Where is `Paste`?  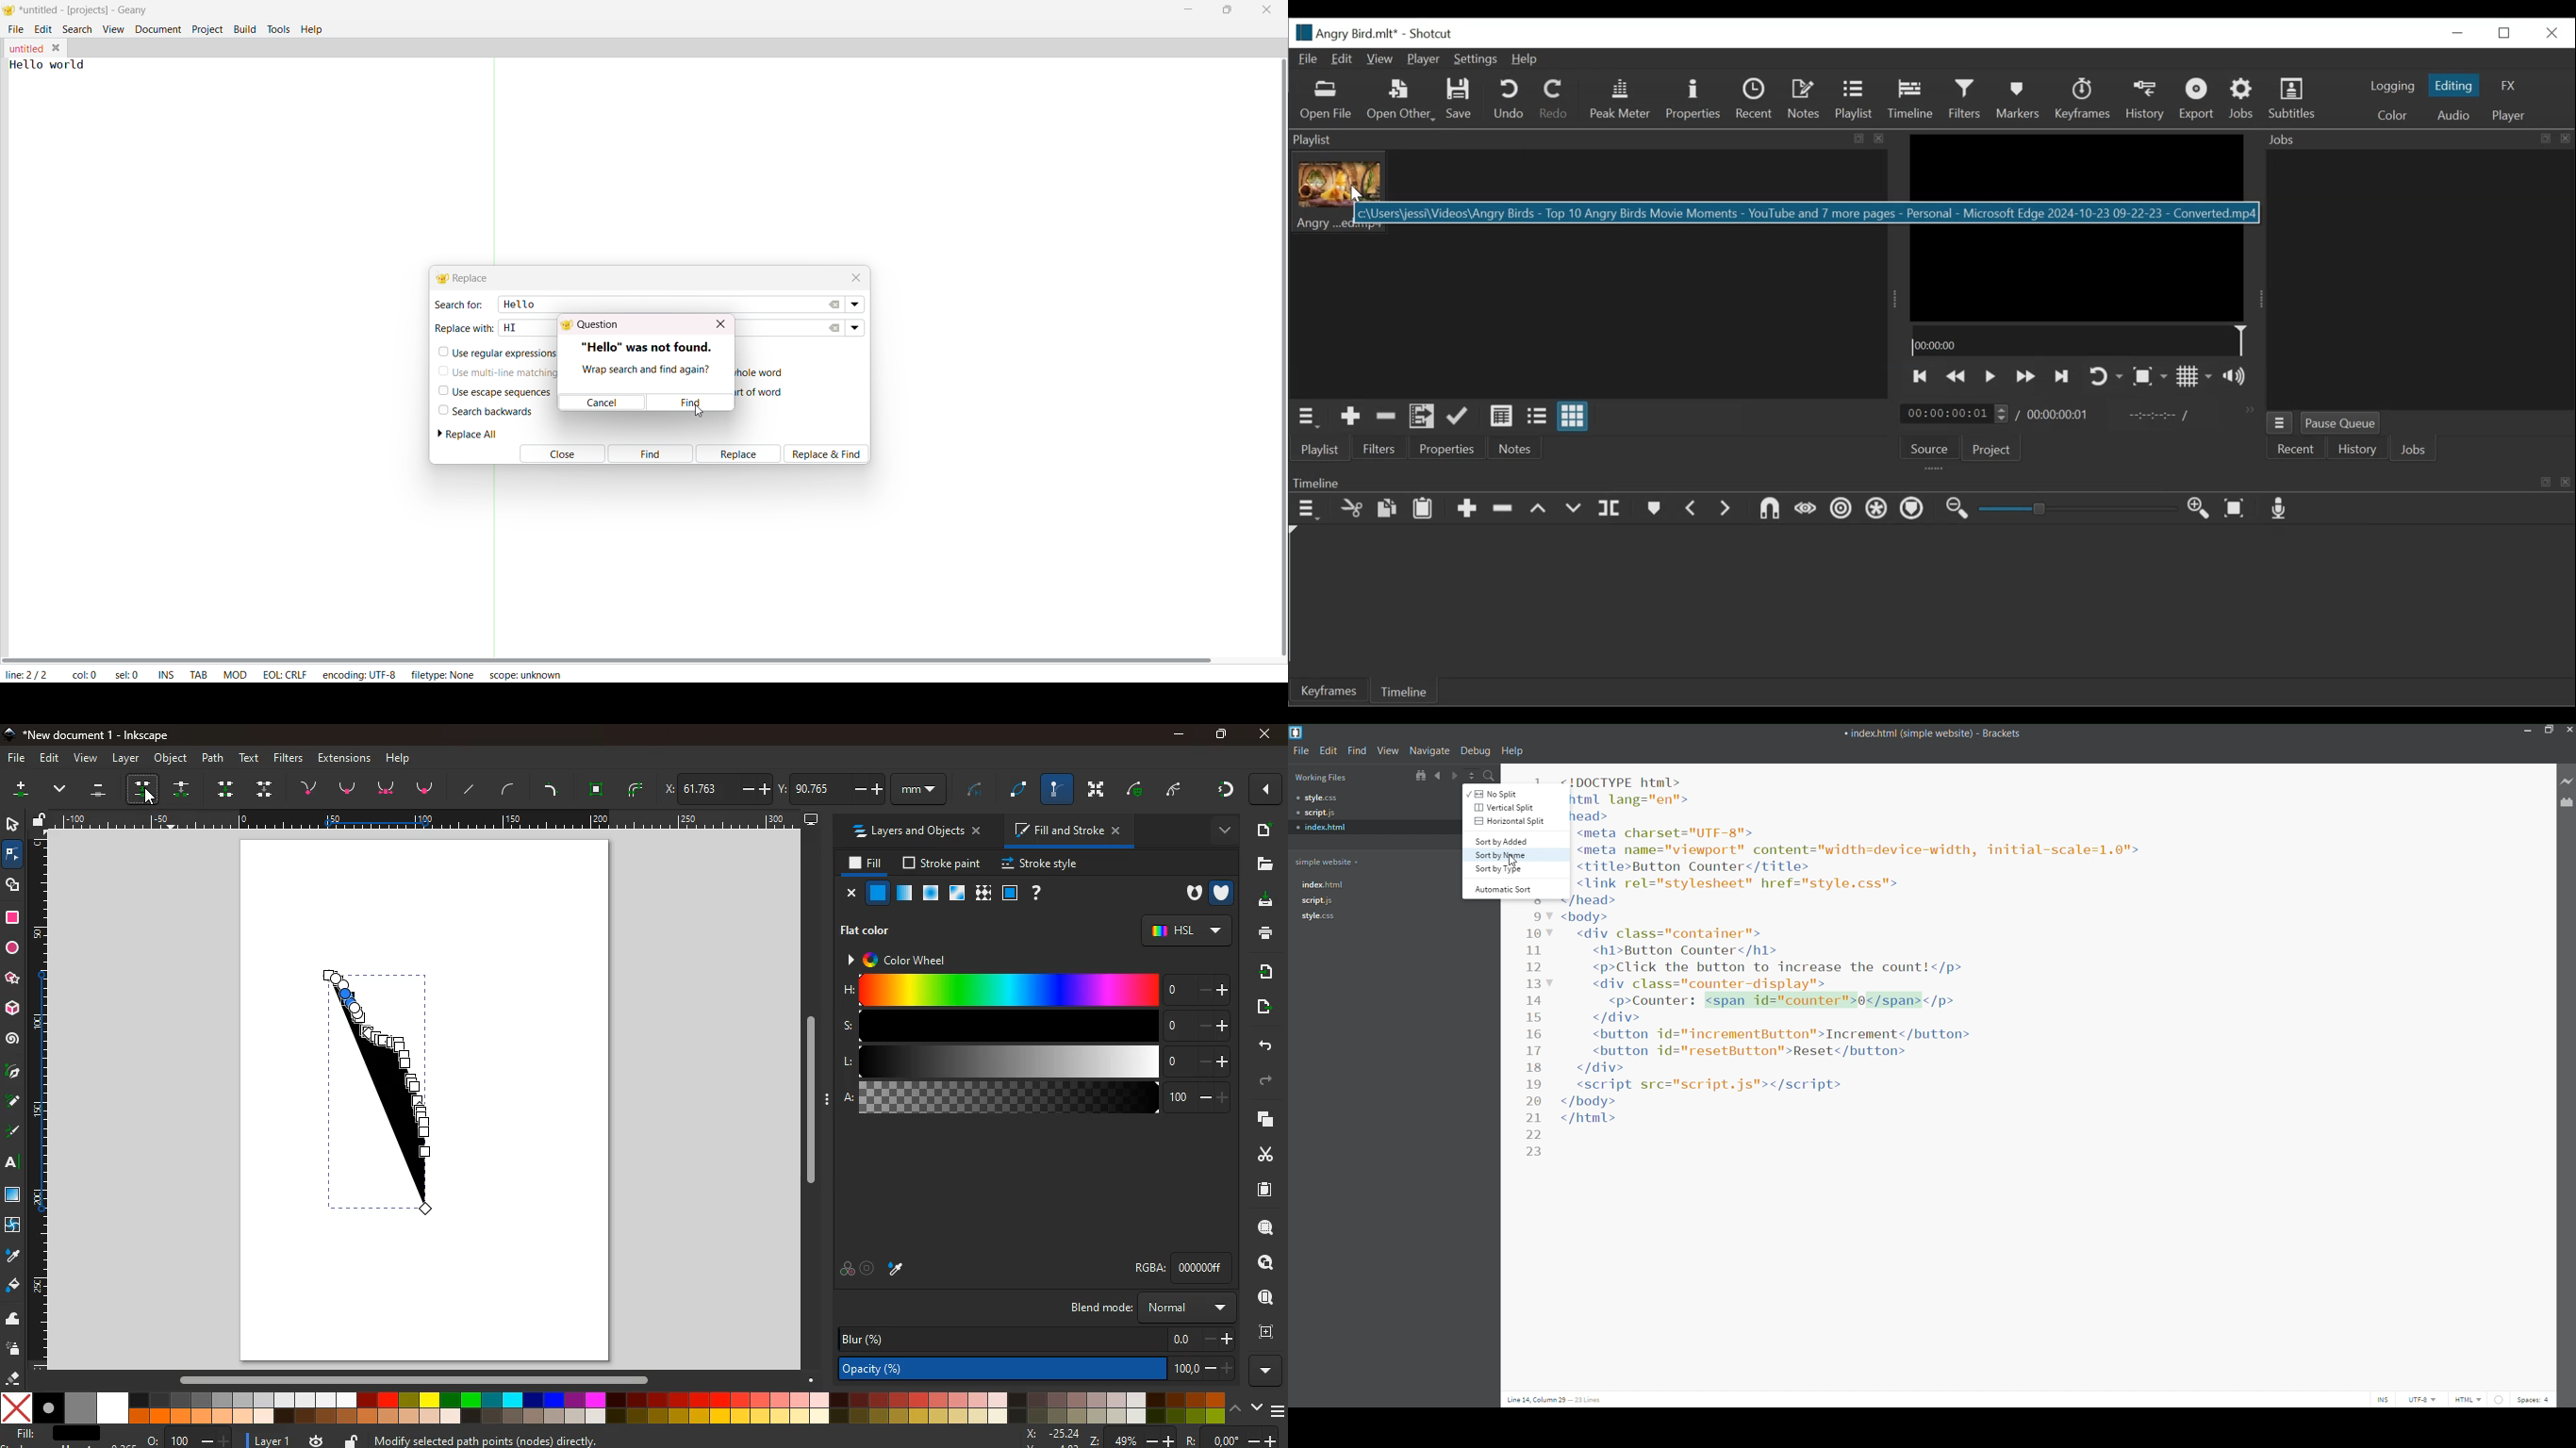 Paste is located at coordinates (1425, 510).